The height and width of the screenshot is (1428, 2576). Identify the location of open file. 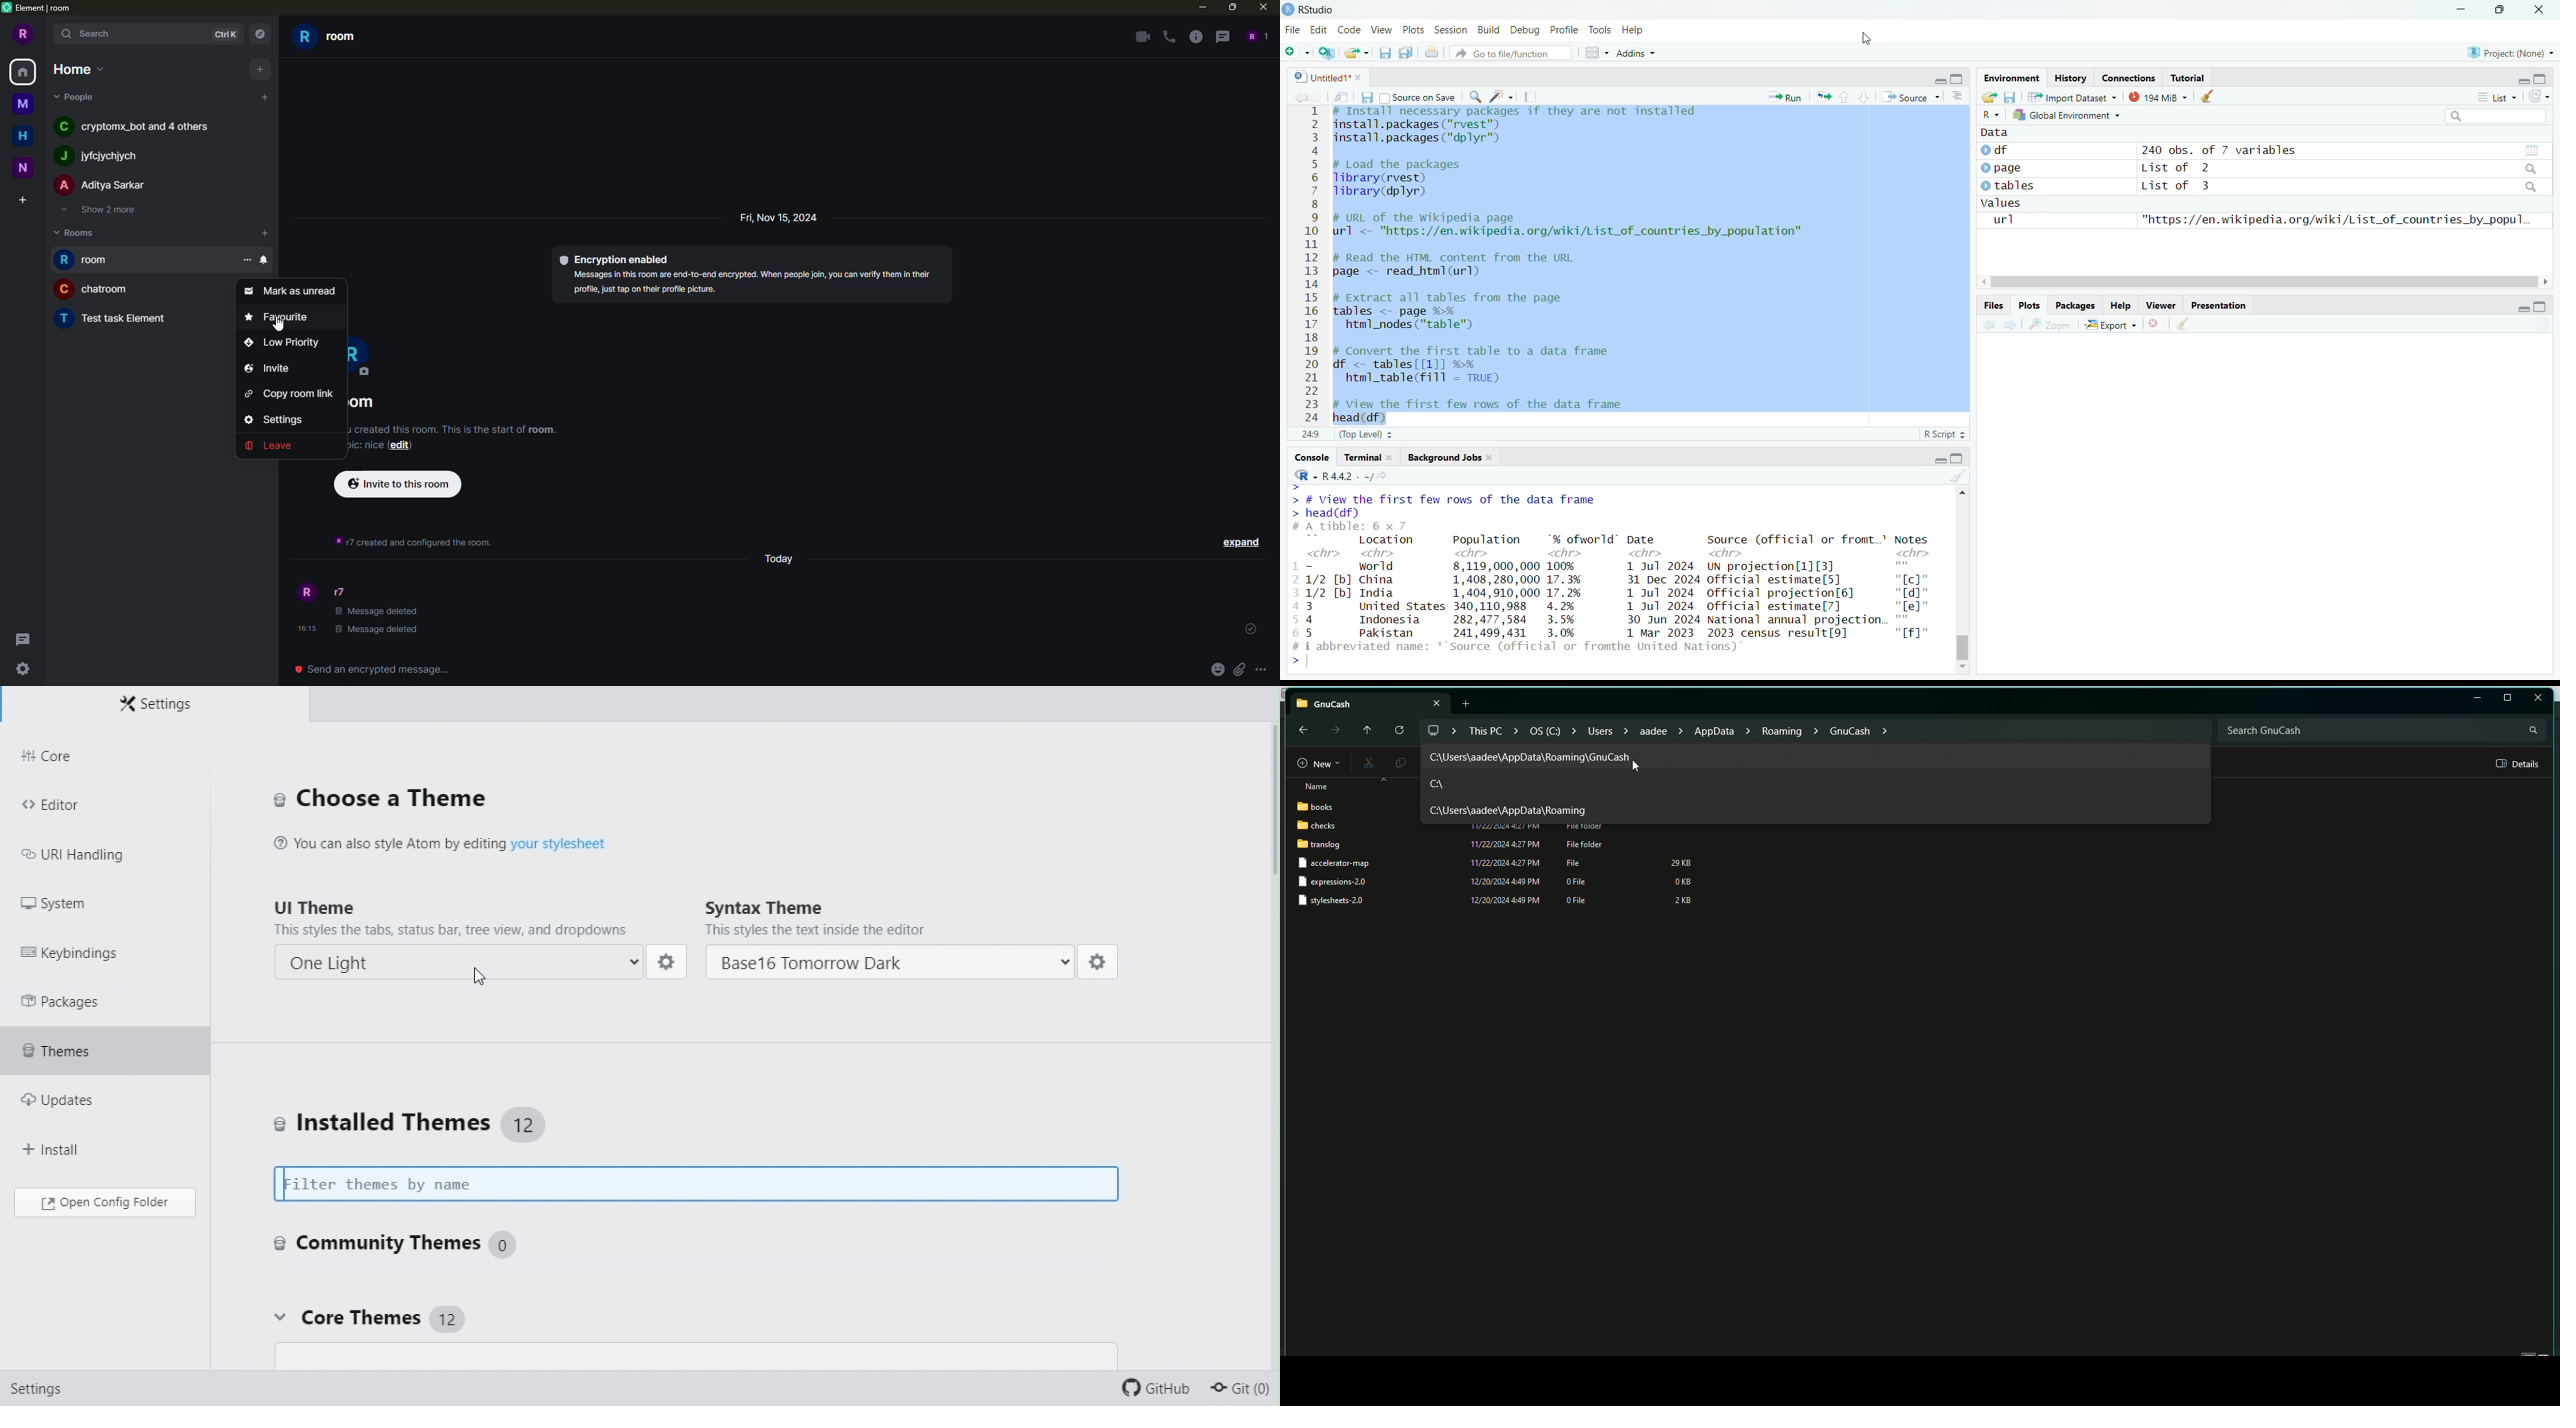
(1359, 53).